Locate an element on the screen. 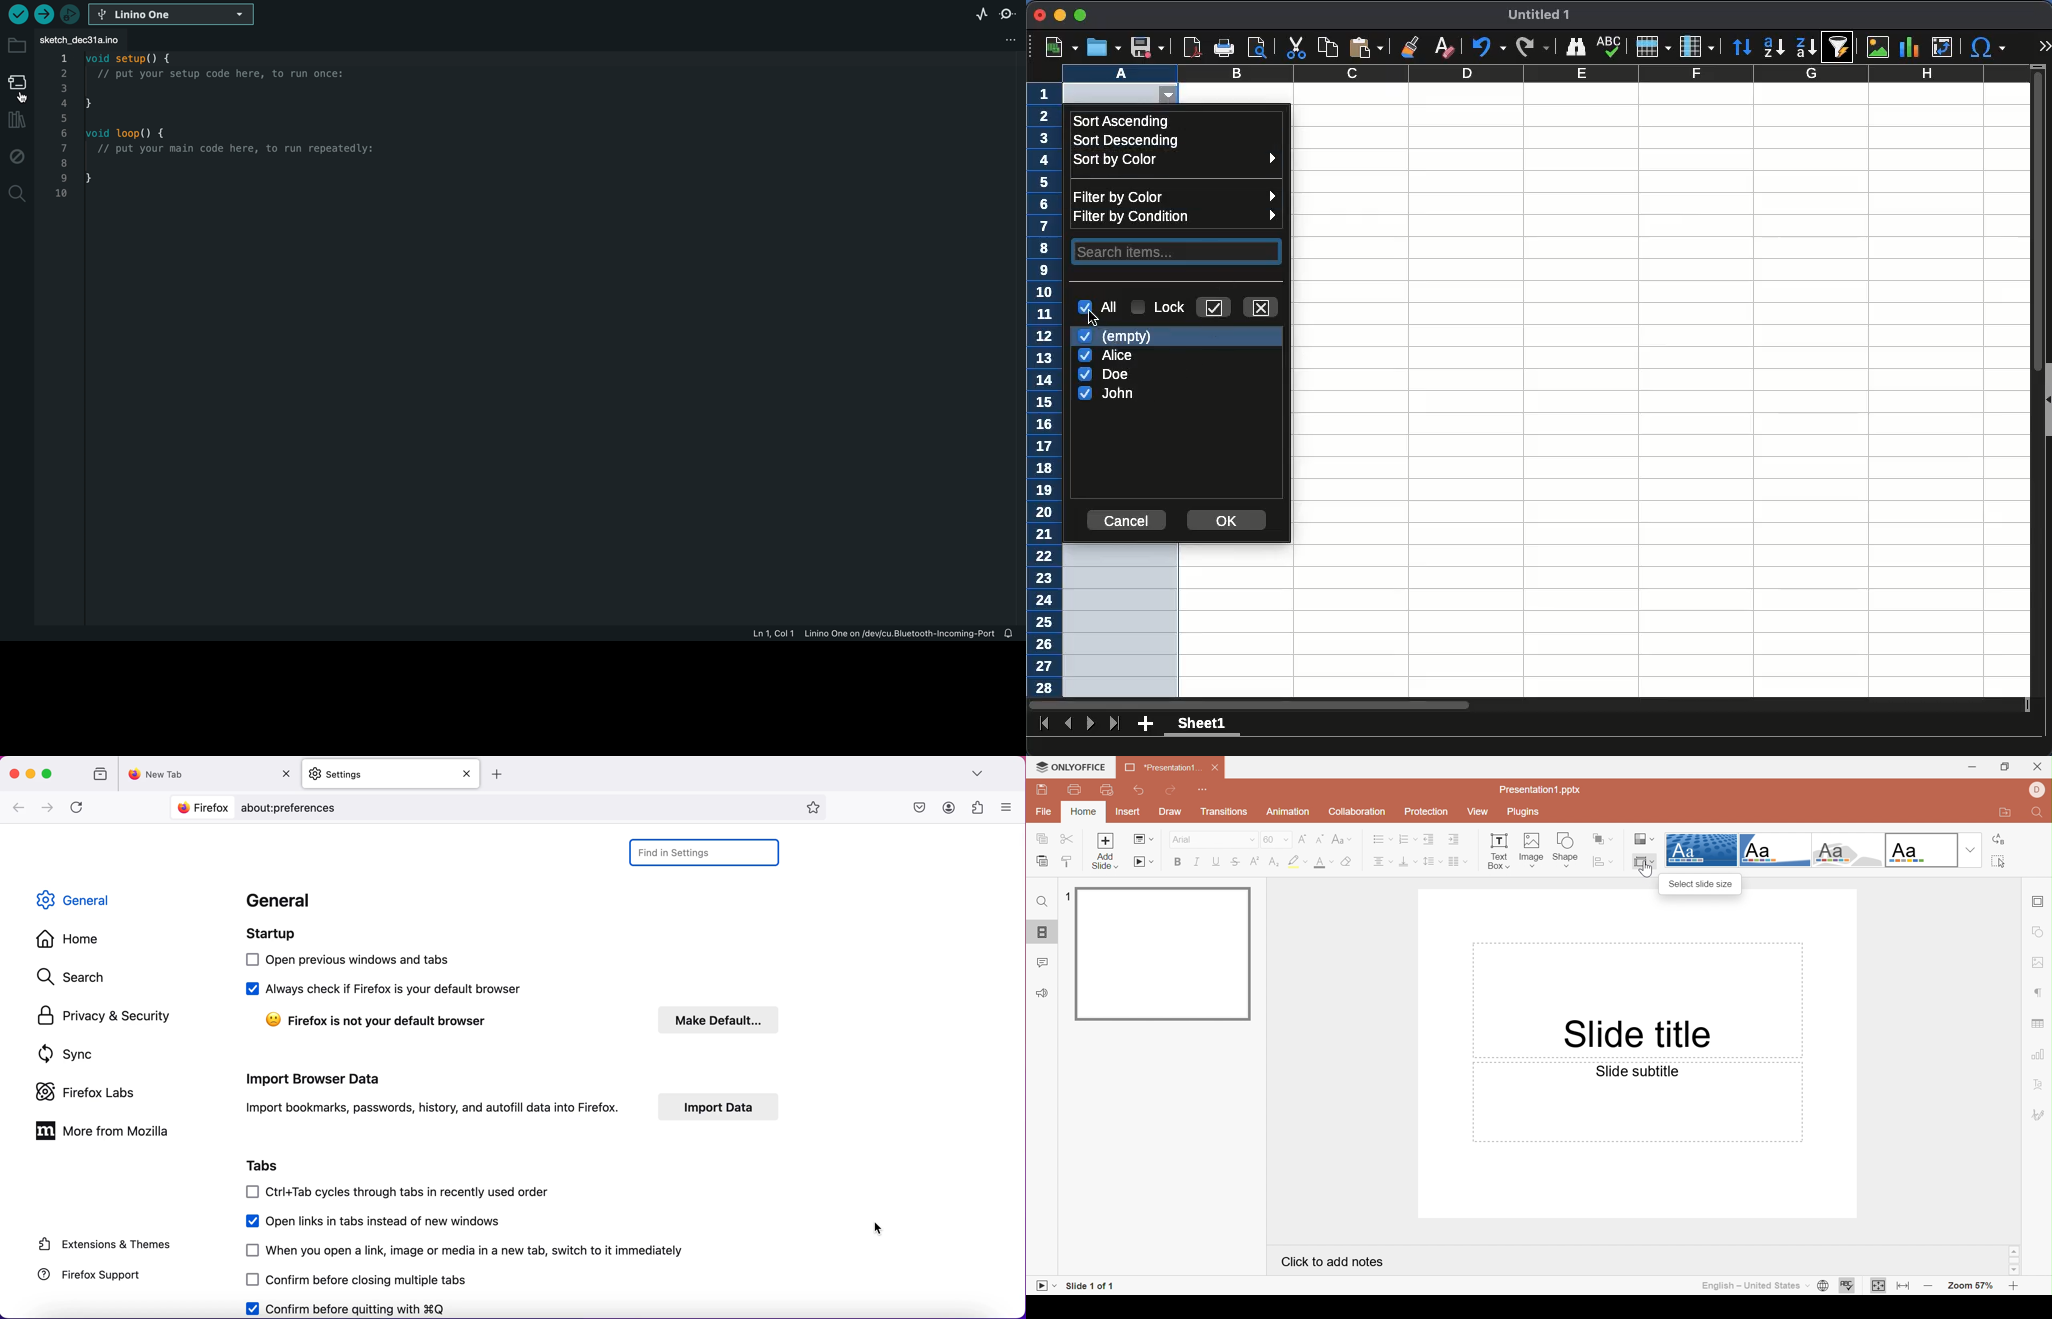 Image resolution: width=2072 pixels, height=1344 pixels. Change slide layout is located at coordinates (1144, 838).